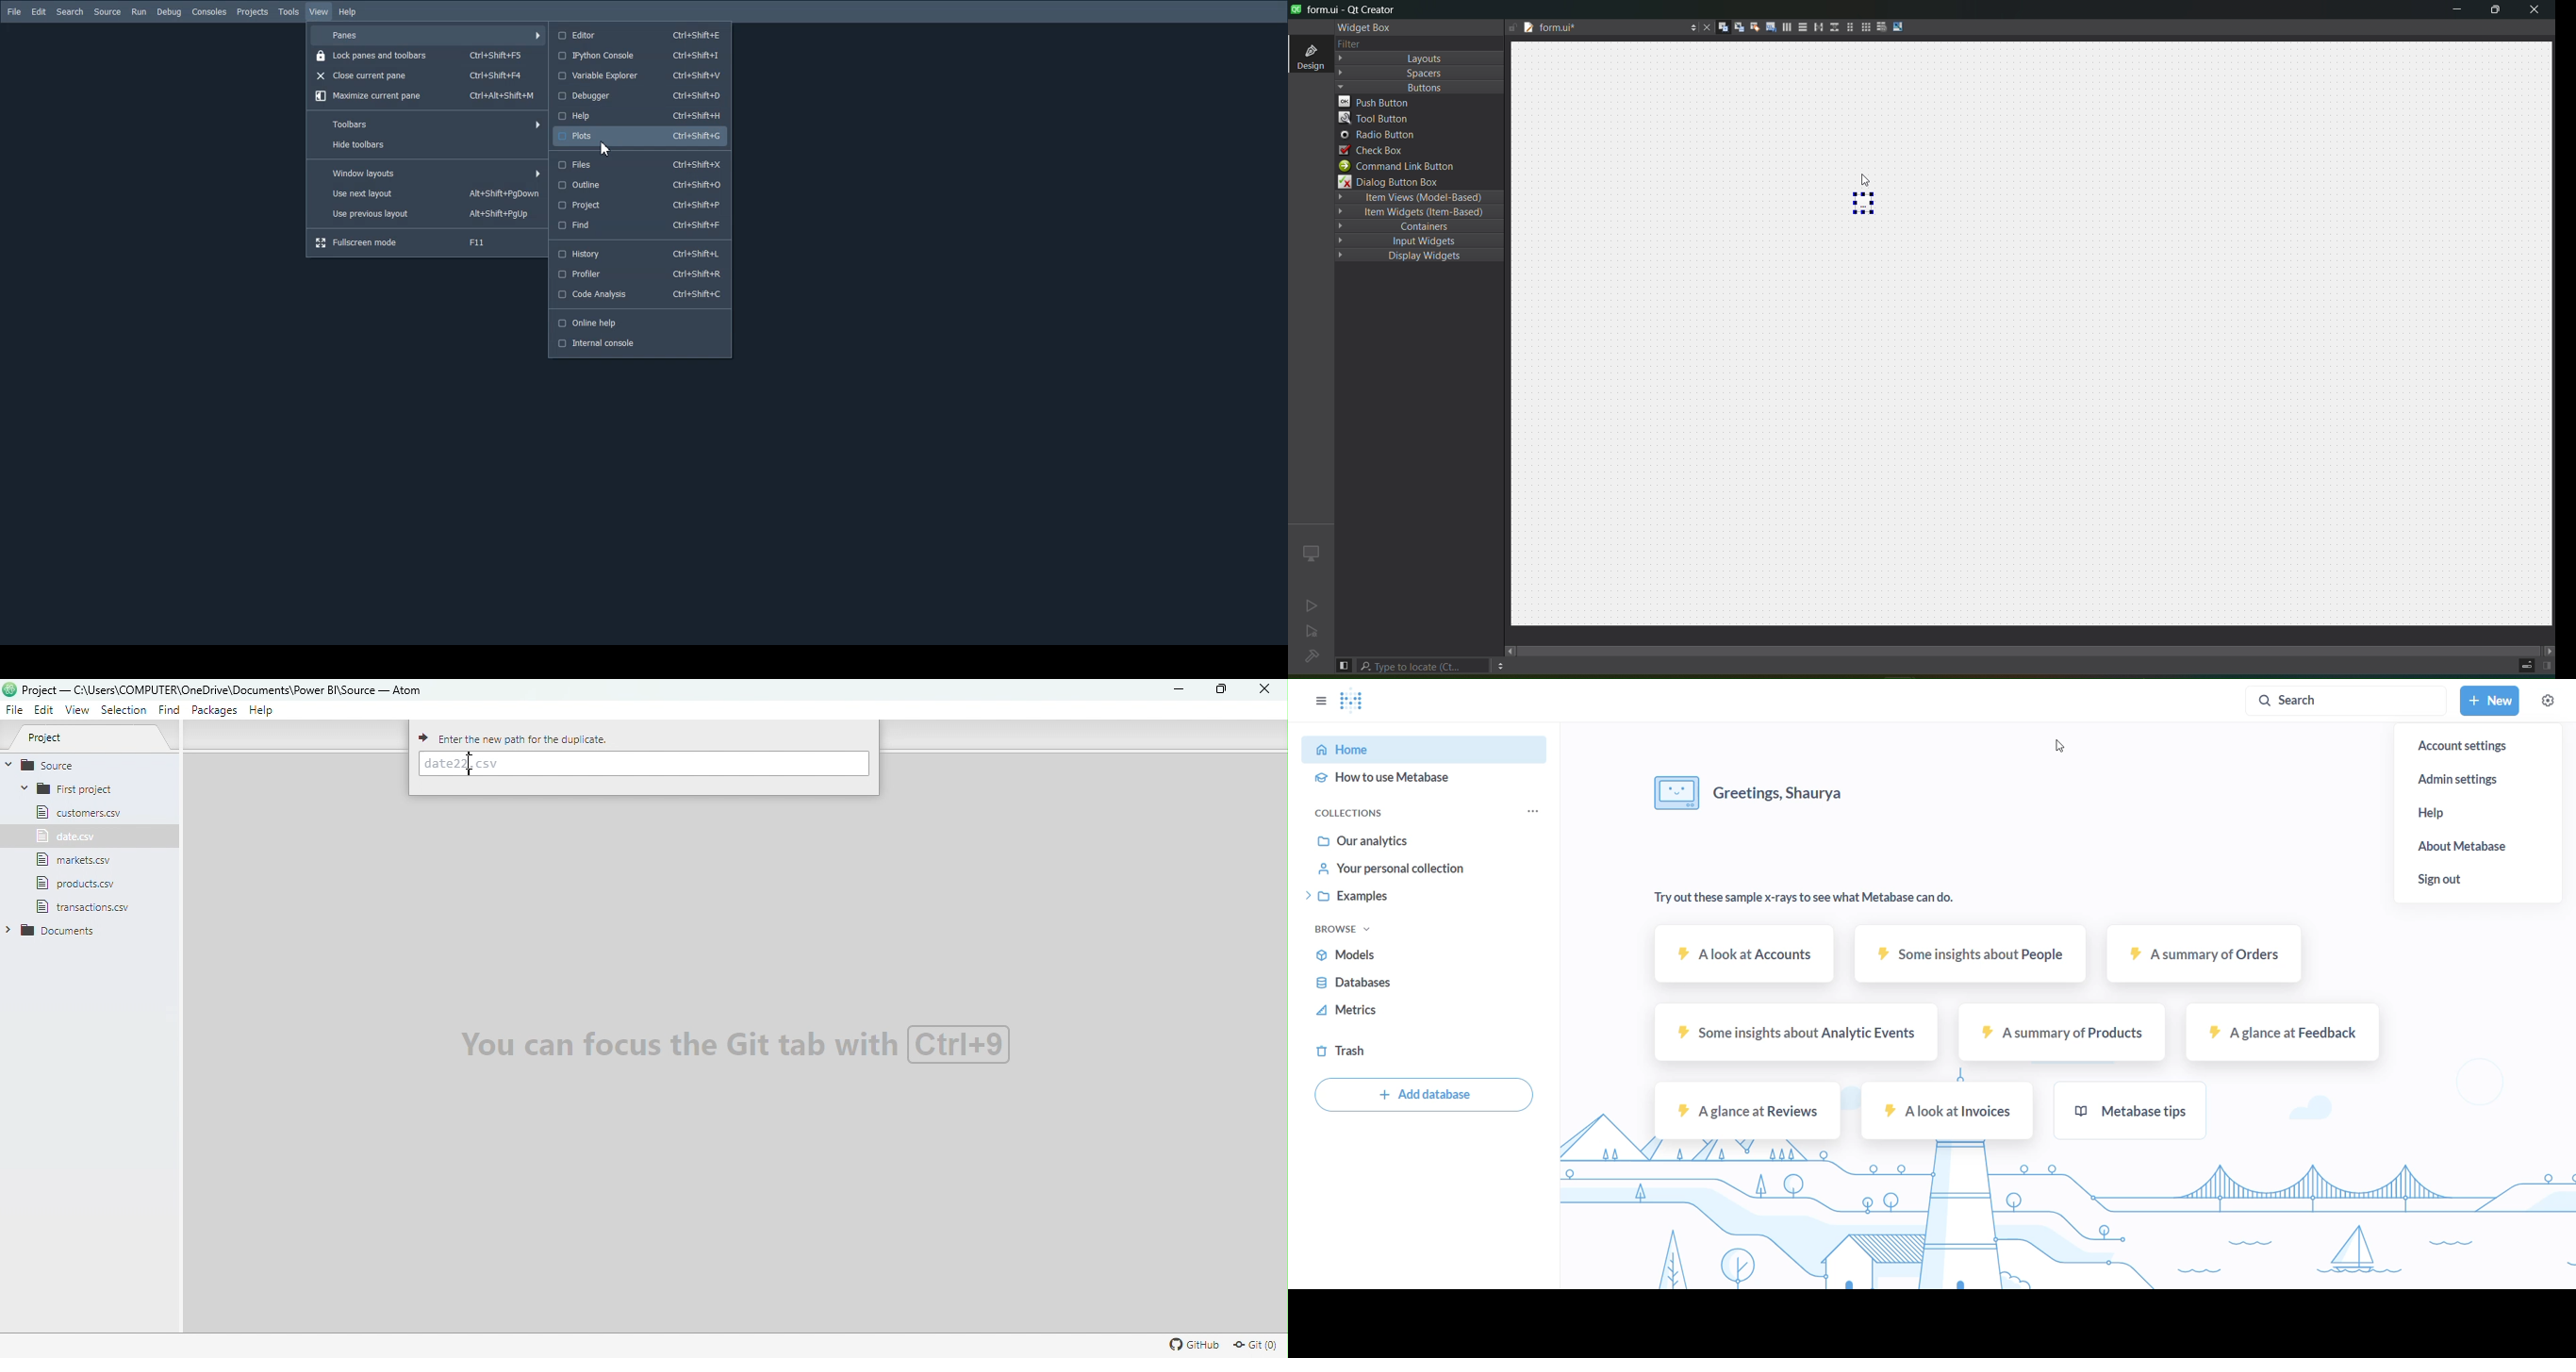 The height and width of the screenshot is (1372, 2576). What do you see at coordinates (2473, 817) in the screenshot?
I see `help ` at bounding box center [2473, 817].